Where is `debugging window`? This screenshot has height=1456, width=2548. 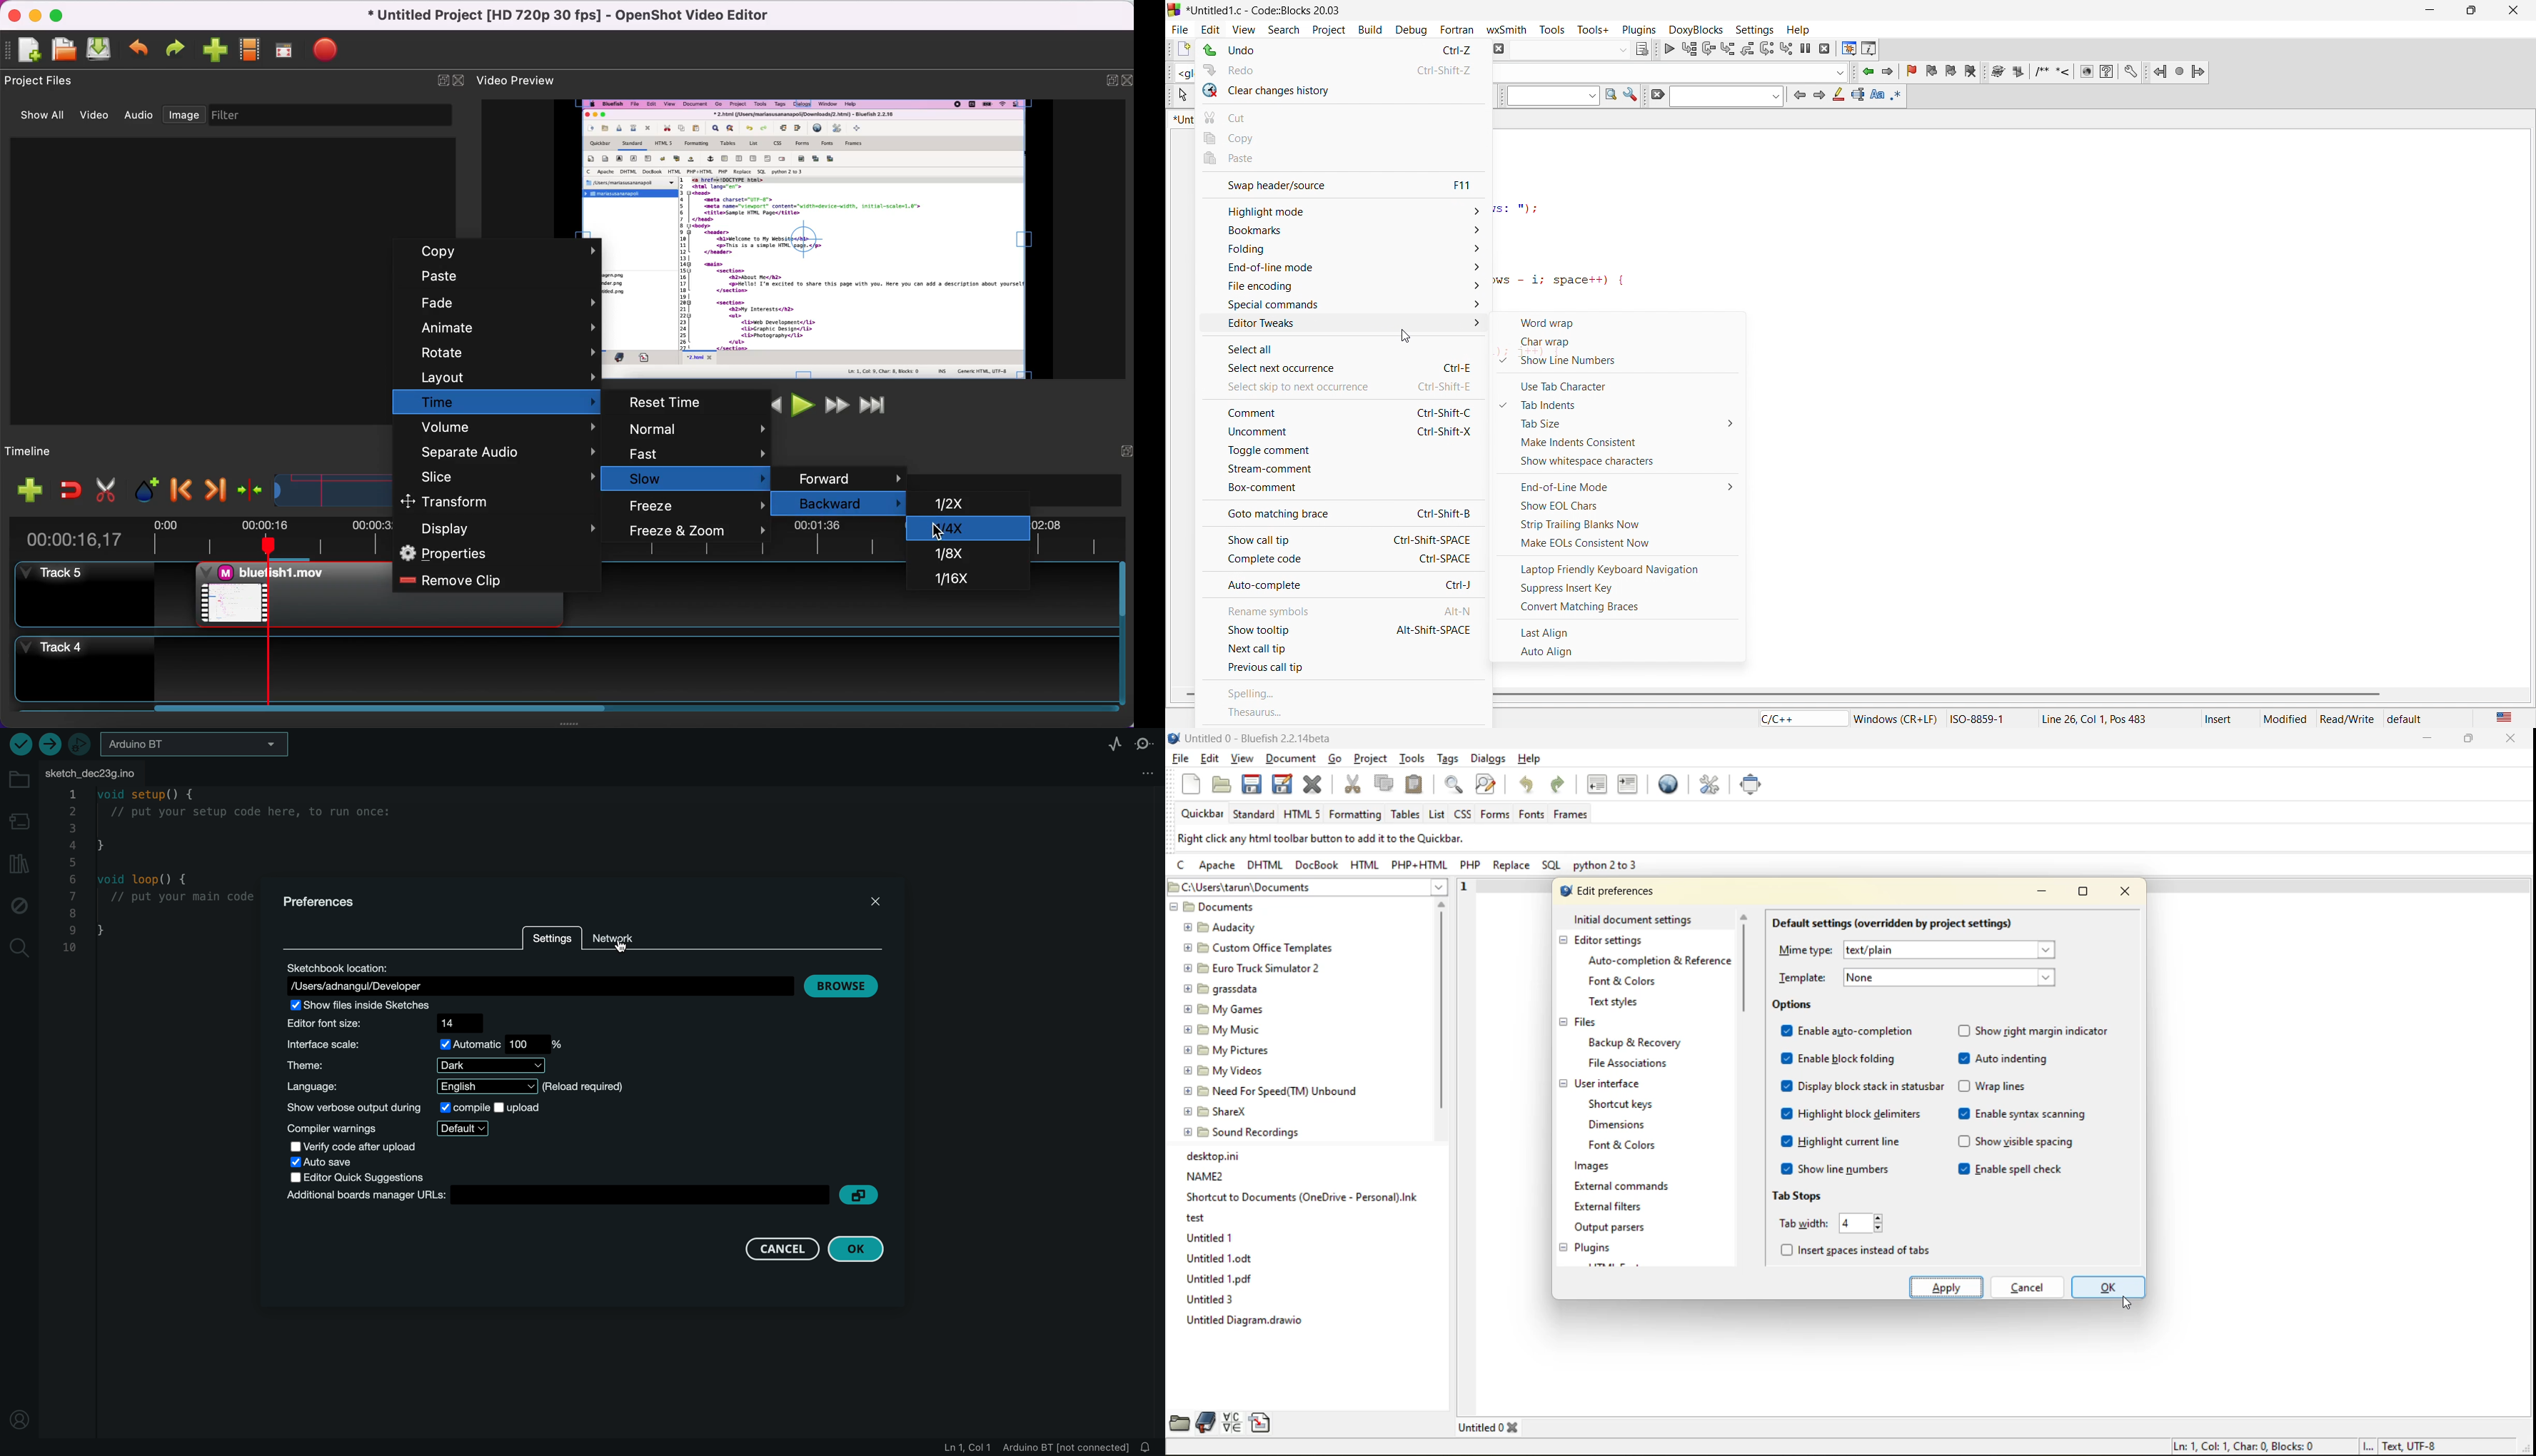 debugging window is located at coordinates (1845, 48).